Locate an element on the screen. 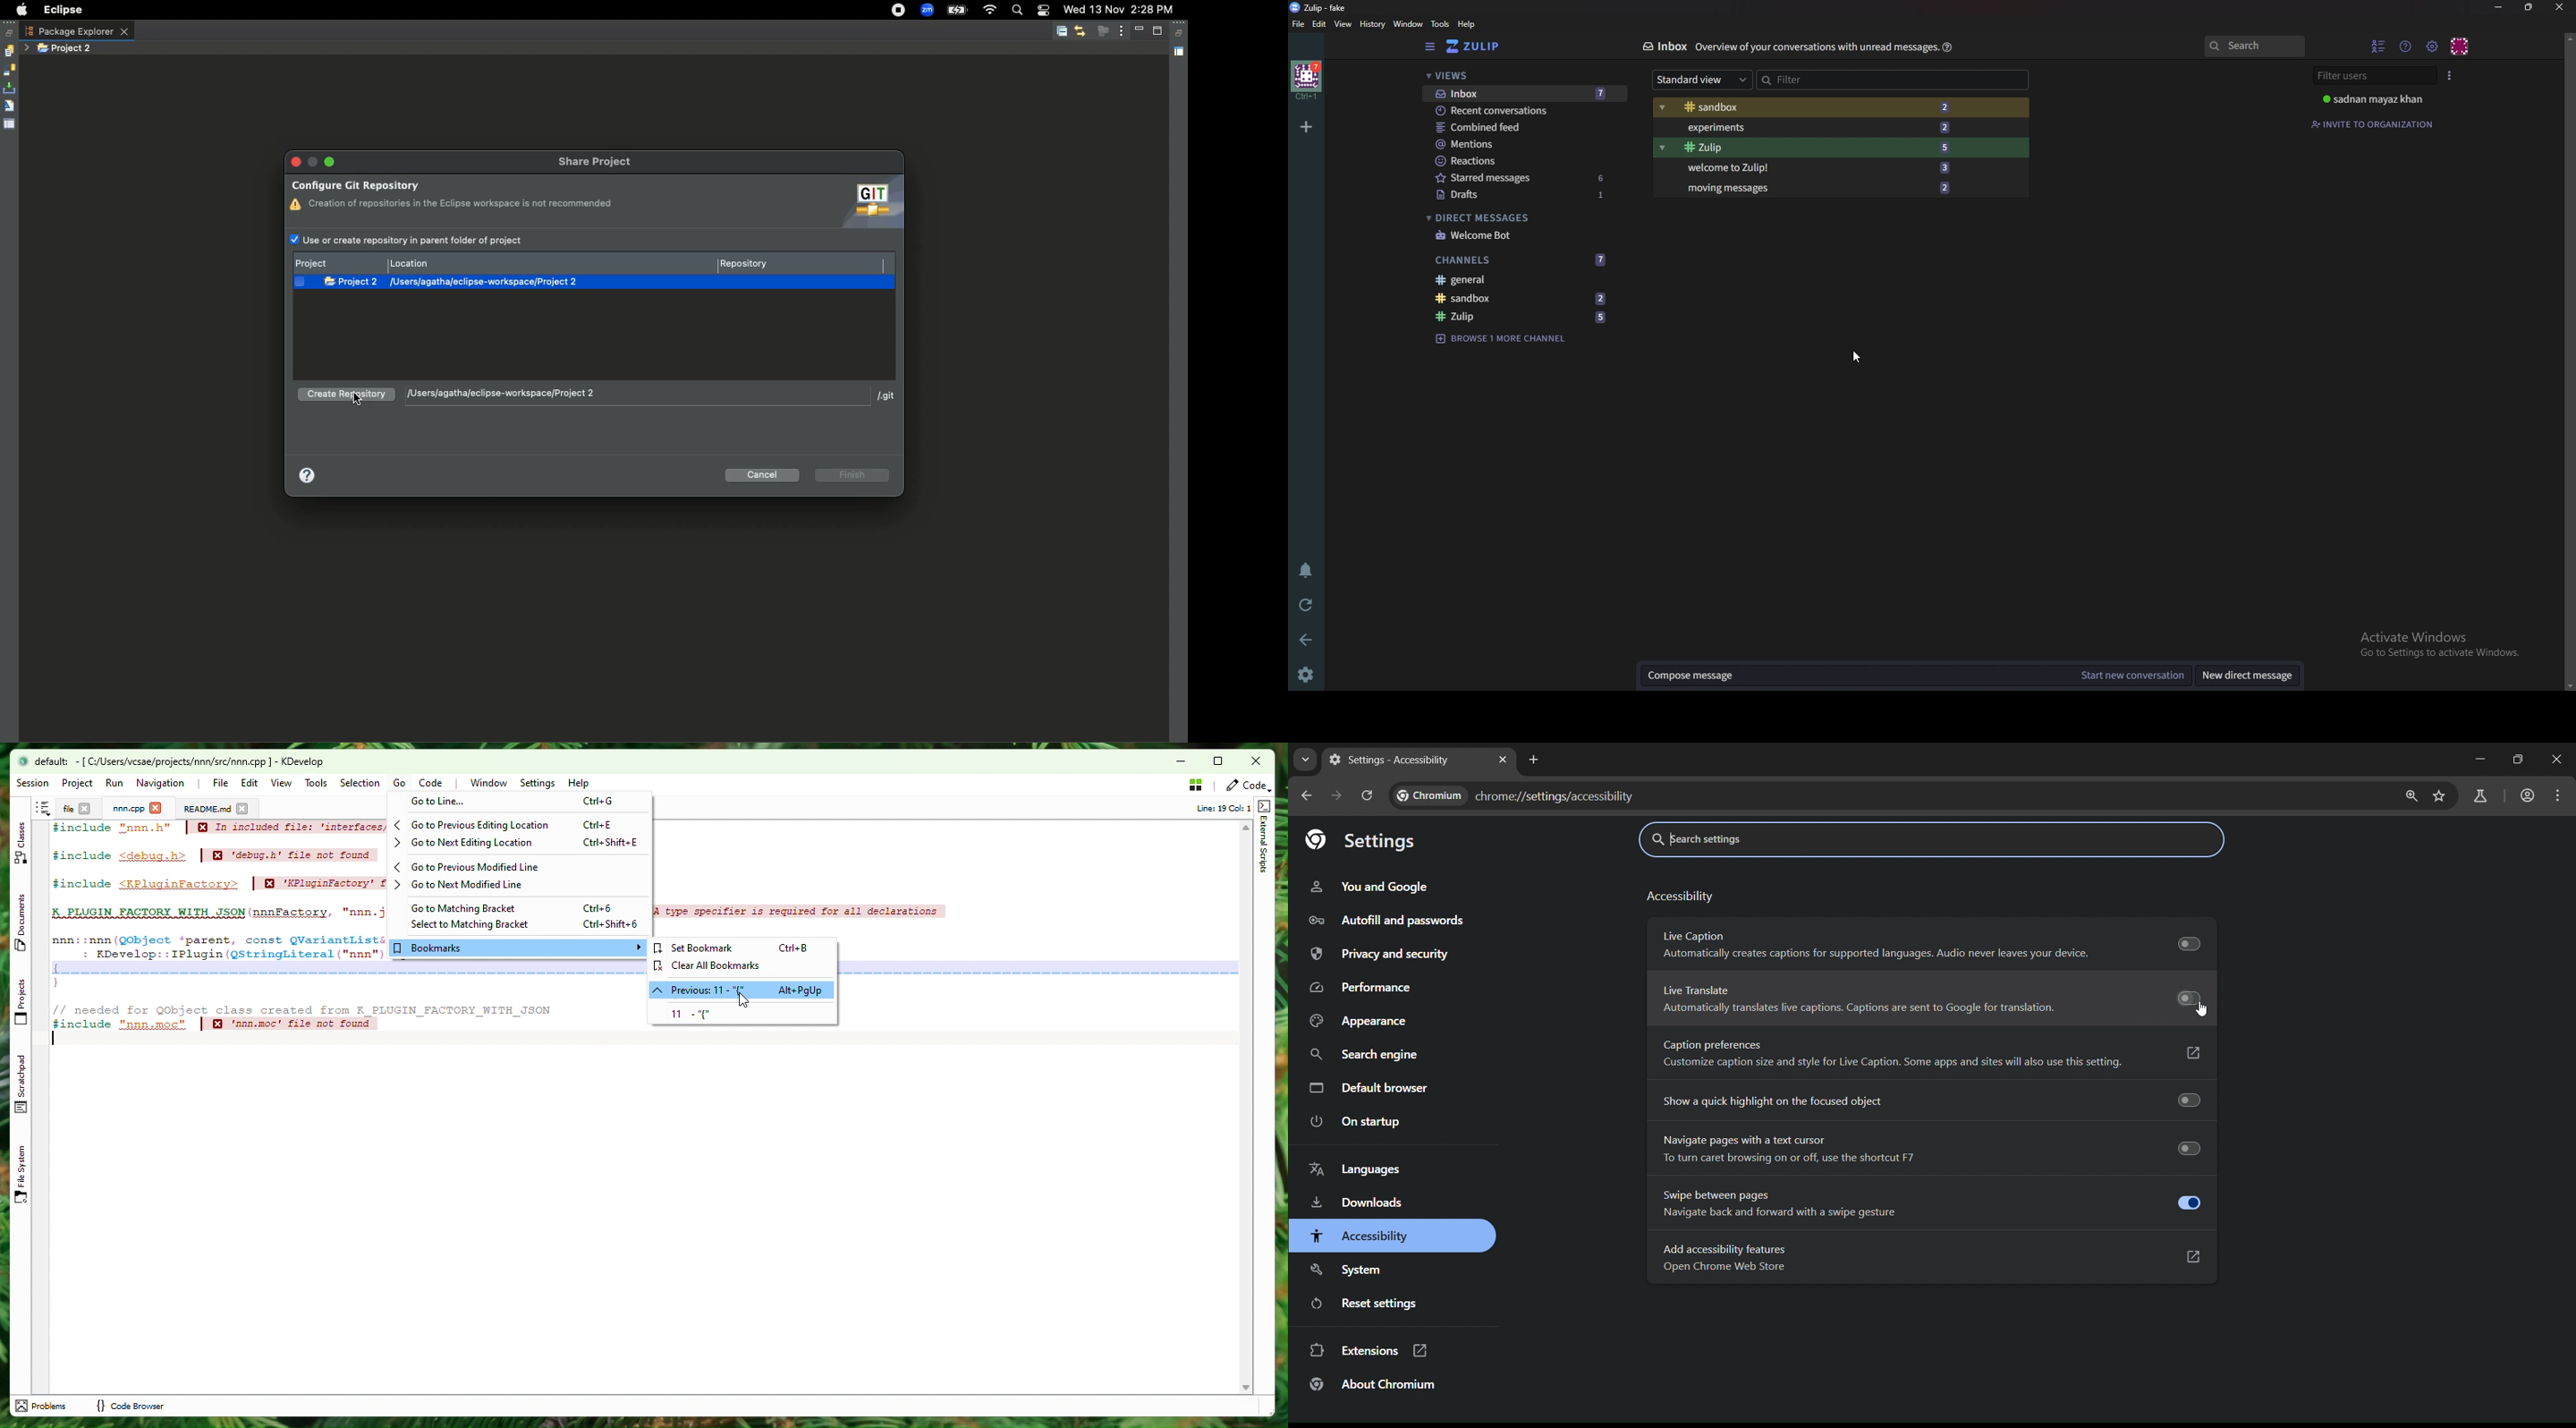 The width and height of the screenshot is (2576, 1428). # zulip is located at coordinates (1482, 316).